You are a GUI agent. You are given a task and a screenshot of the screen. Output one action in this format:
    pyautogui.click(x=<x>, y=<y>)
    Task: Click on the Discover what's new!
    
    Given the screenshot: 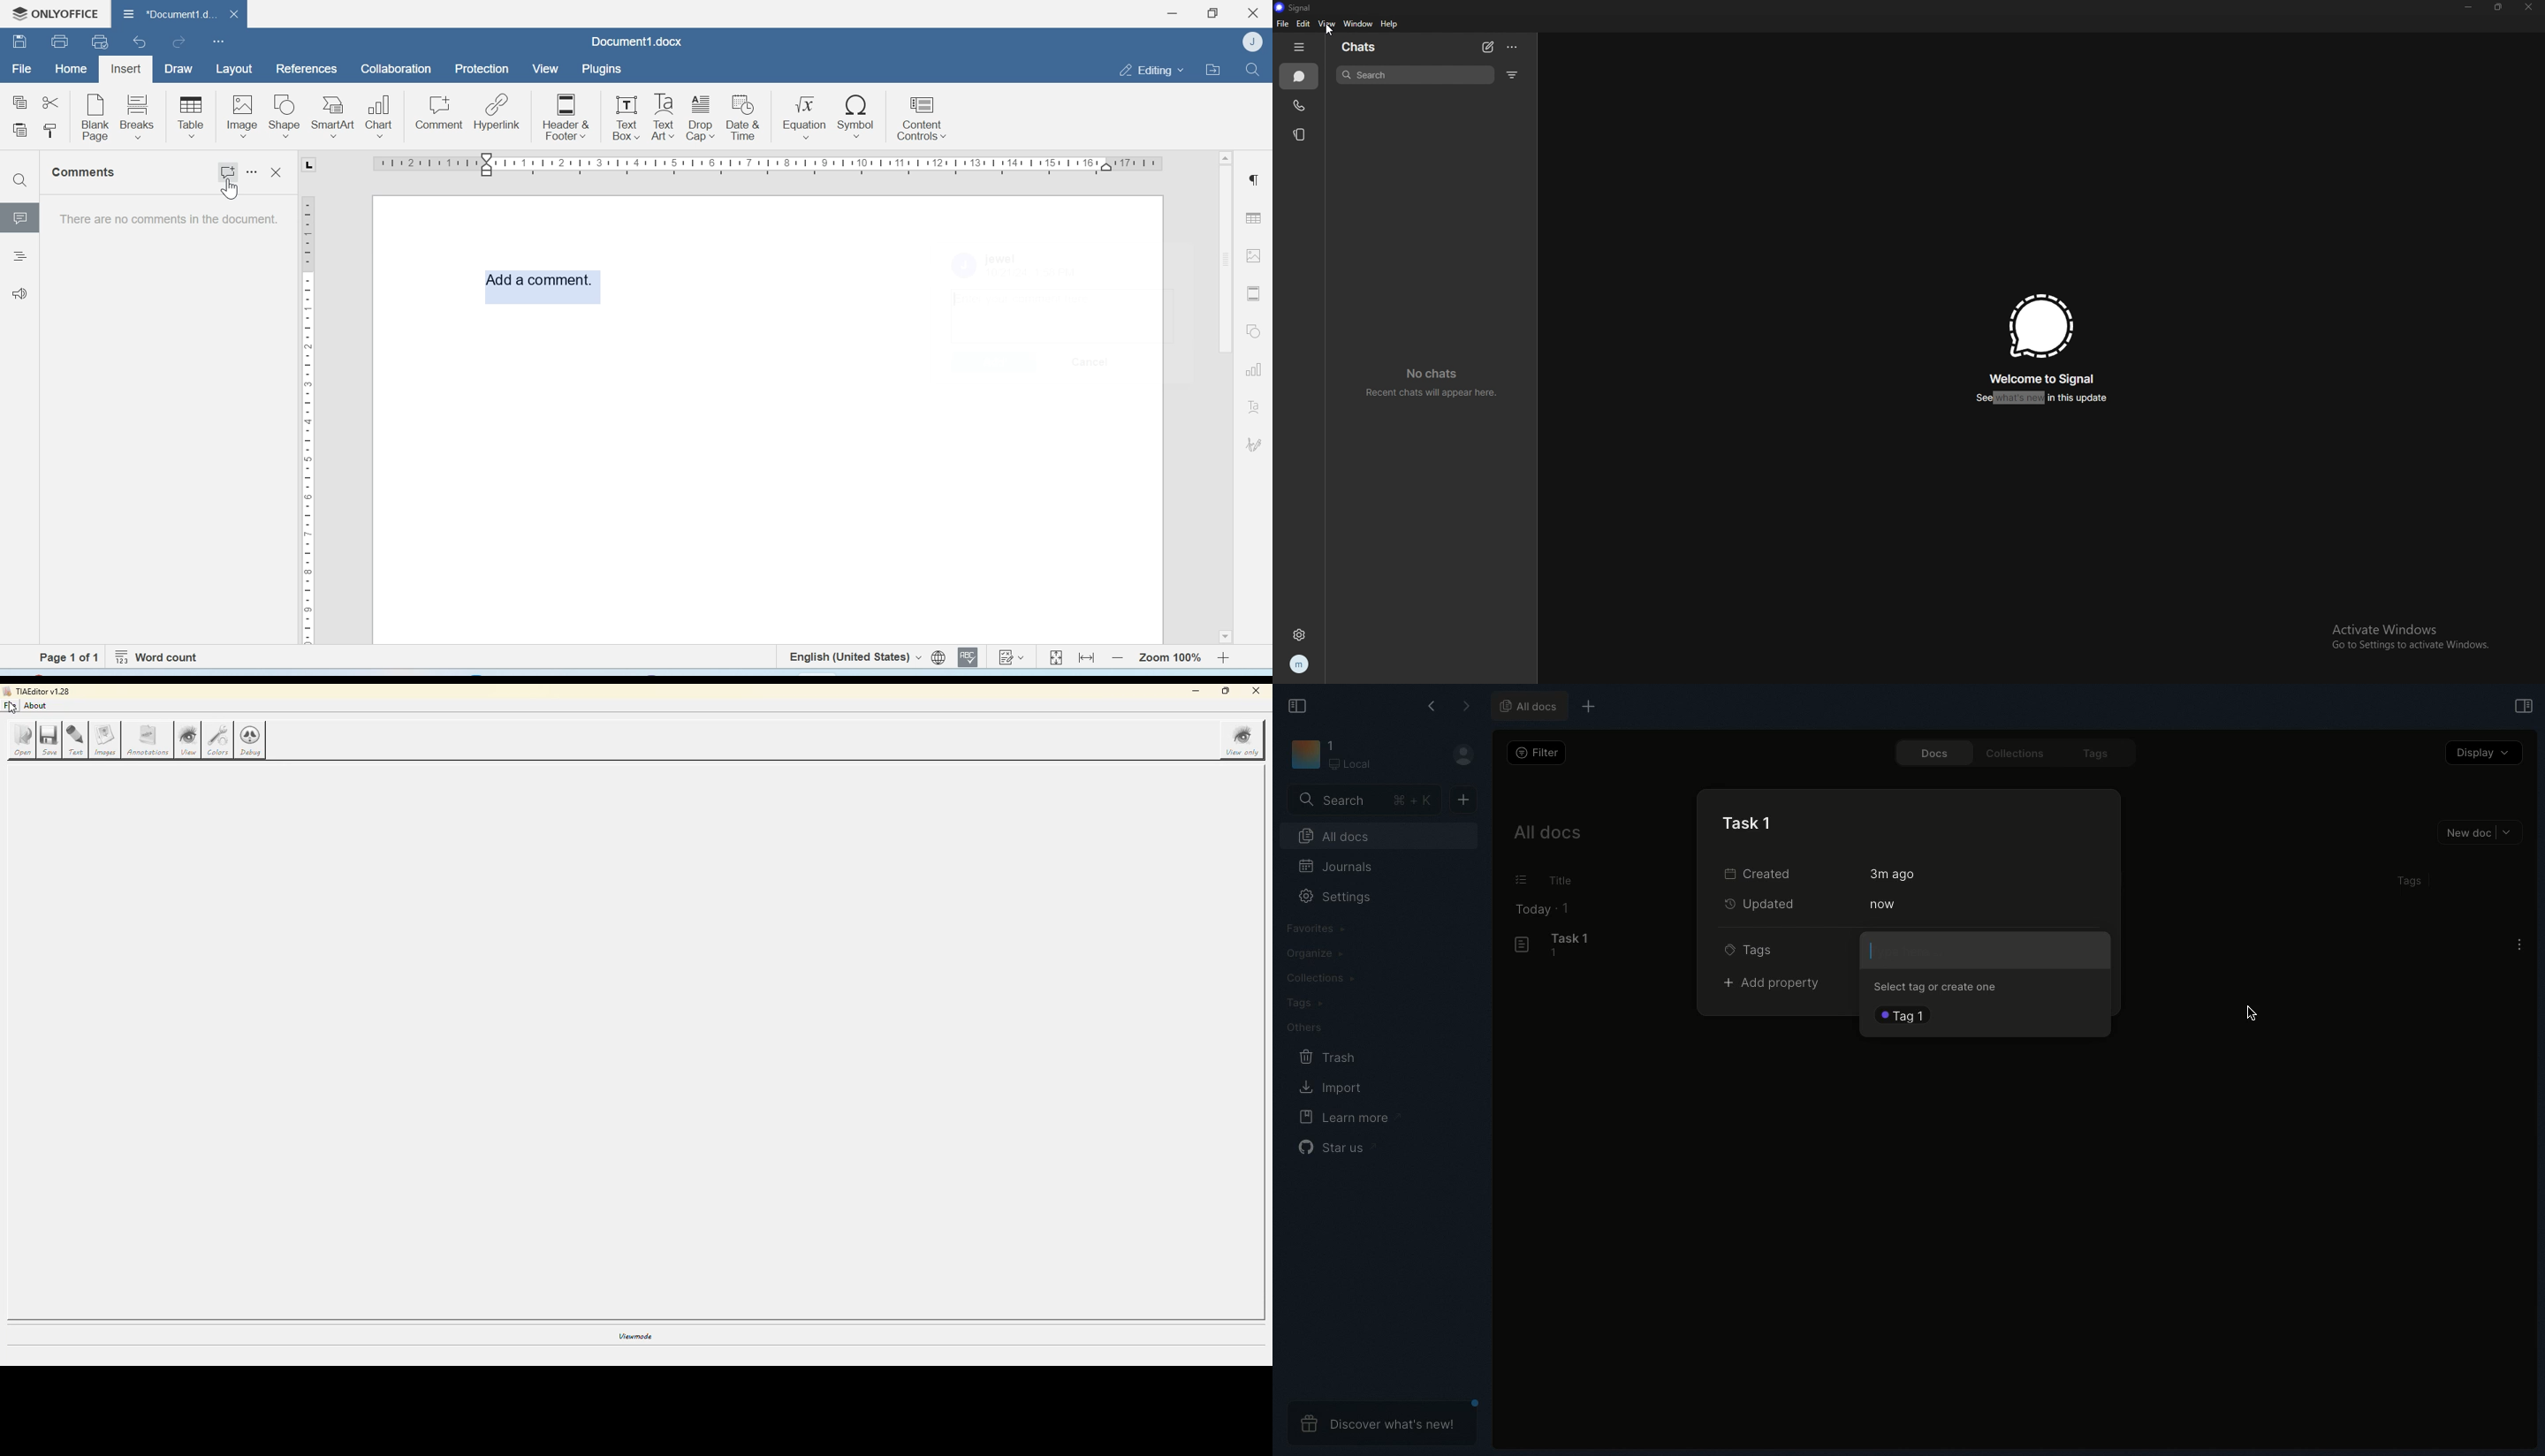 What is the action you would take?
    pyautogui.click(x=1384, y=1423)
    